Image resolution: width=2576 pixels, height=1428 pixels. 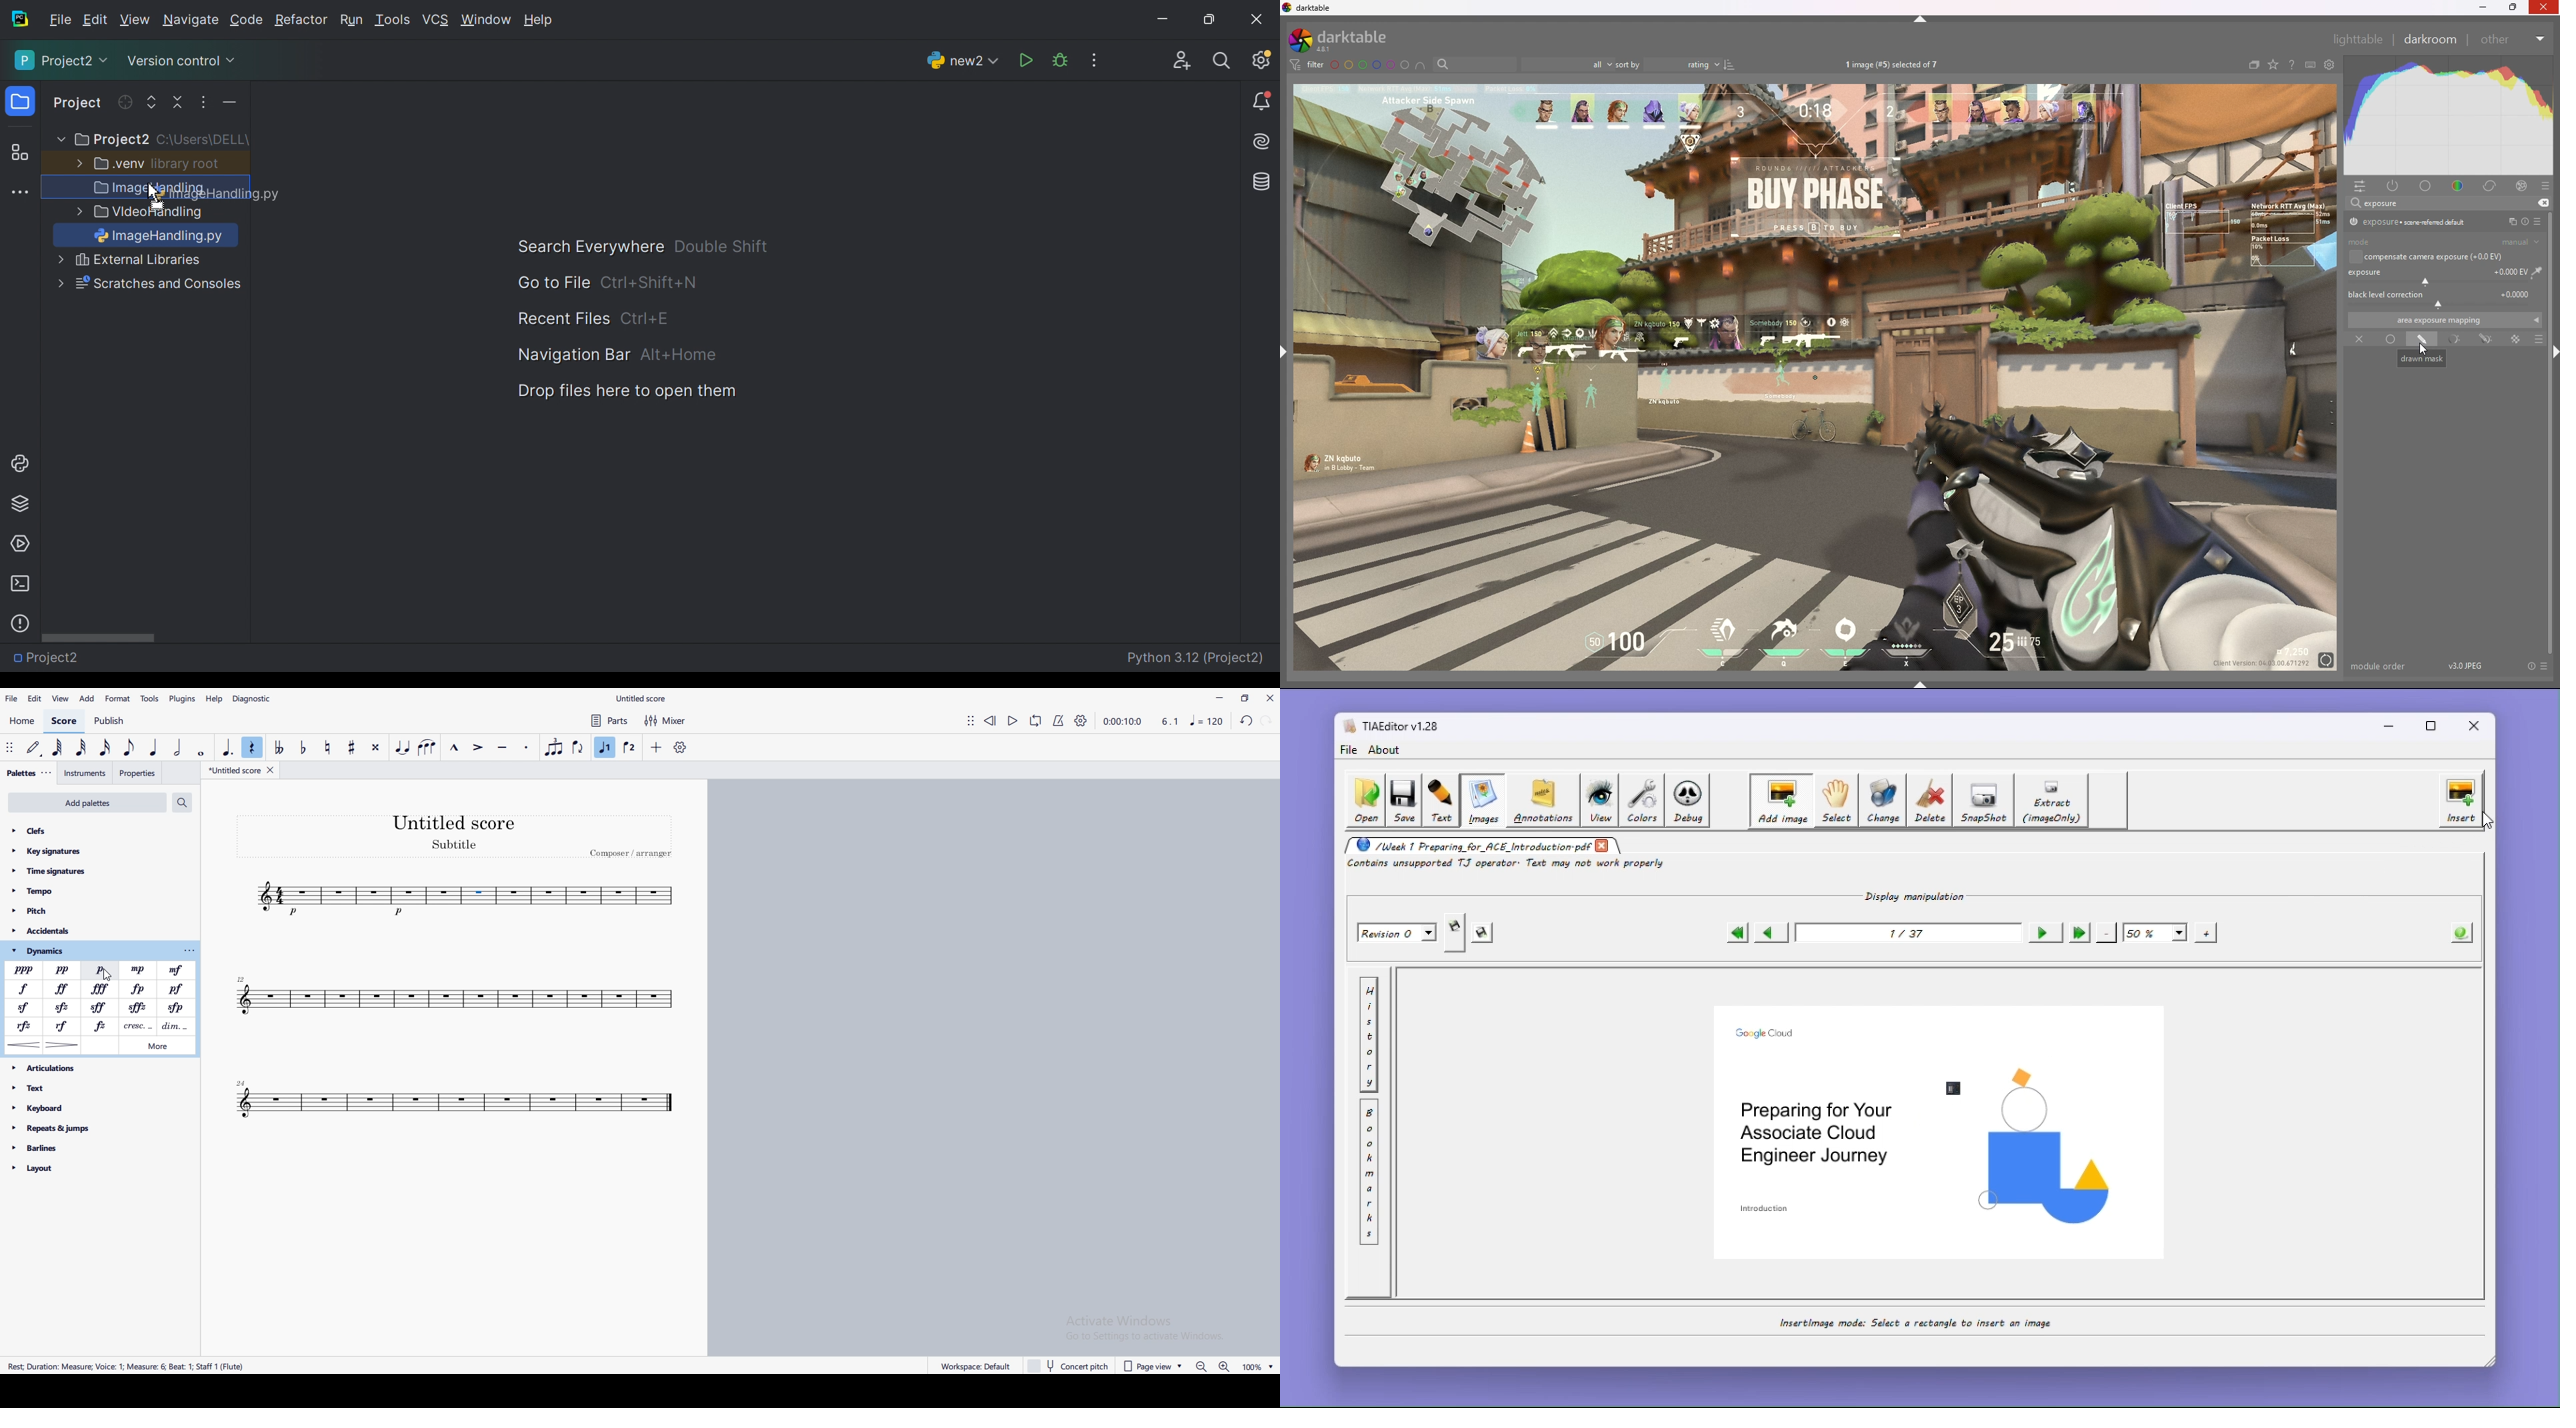 What do you see at coordinates (86, 851) in the screenshot?
I see `key signatures` at bounding box center [86, 851].